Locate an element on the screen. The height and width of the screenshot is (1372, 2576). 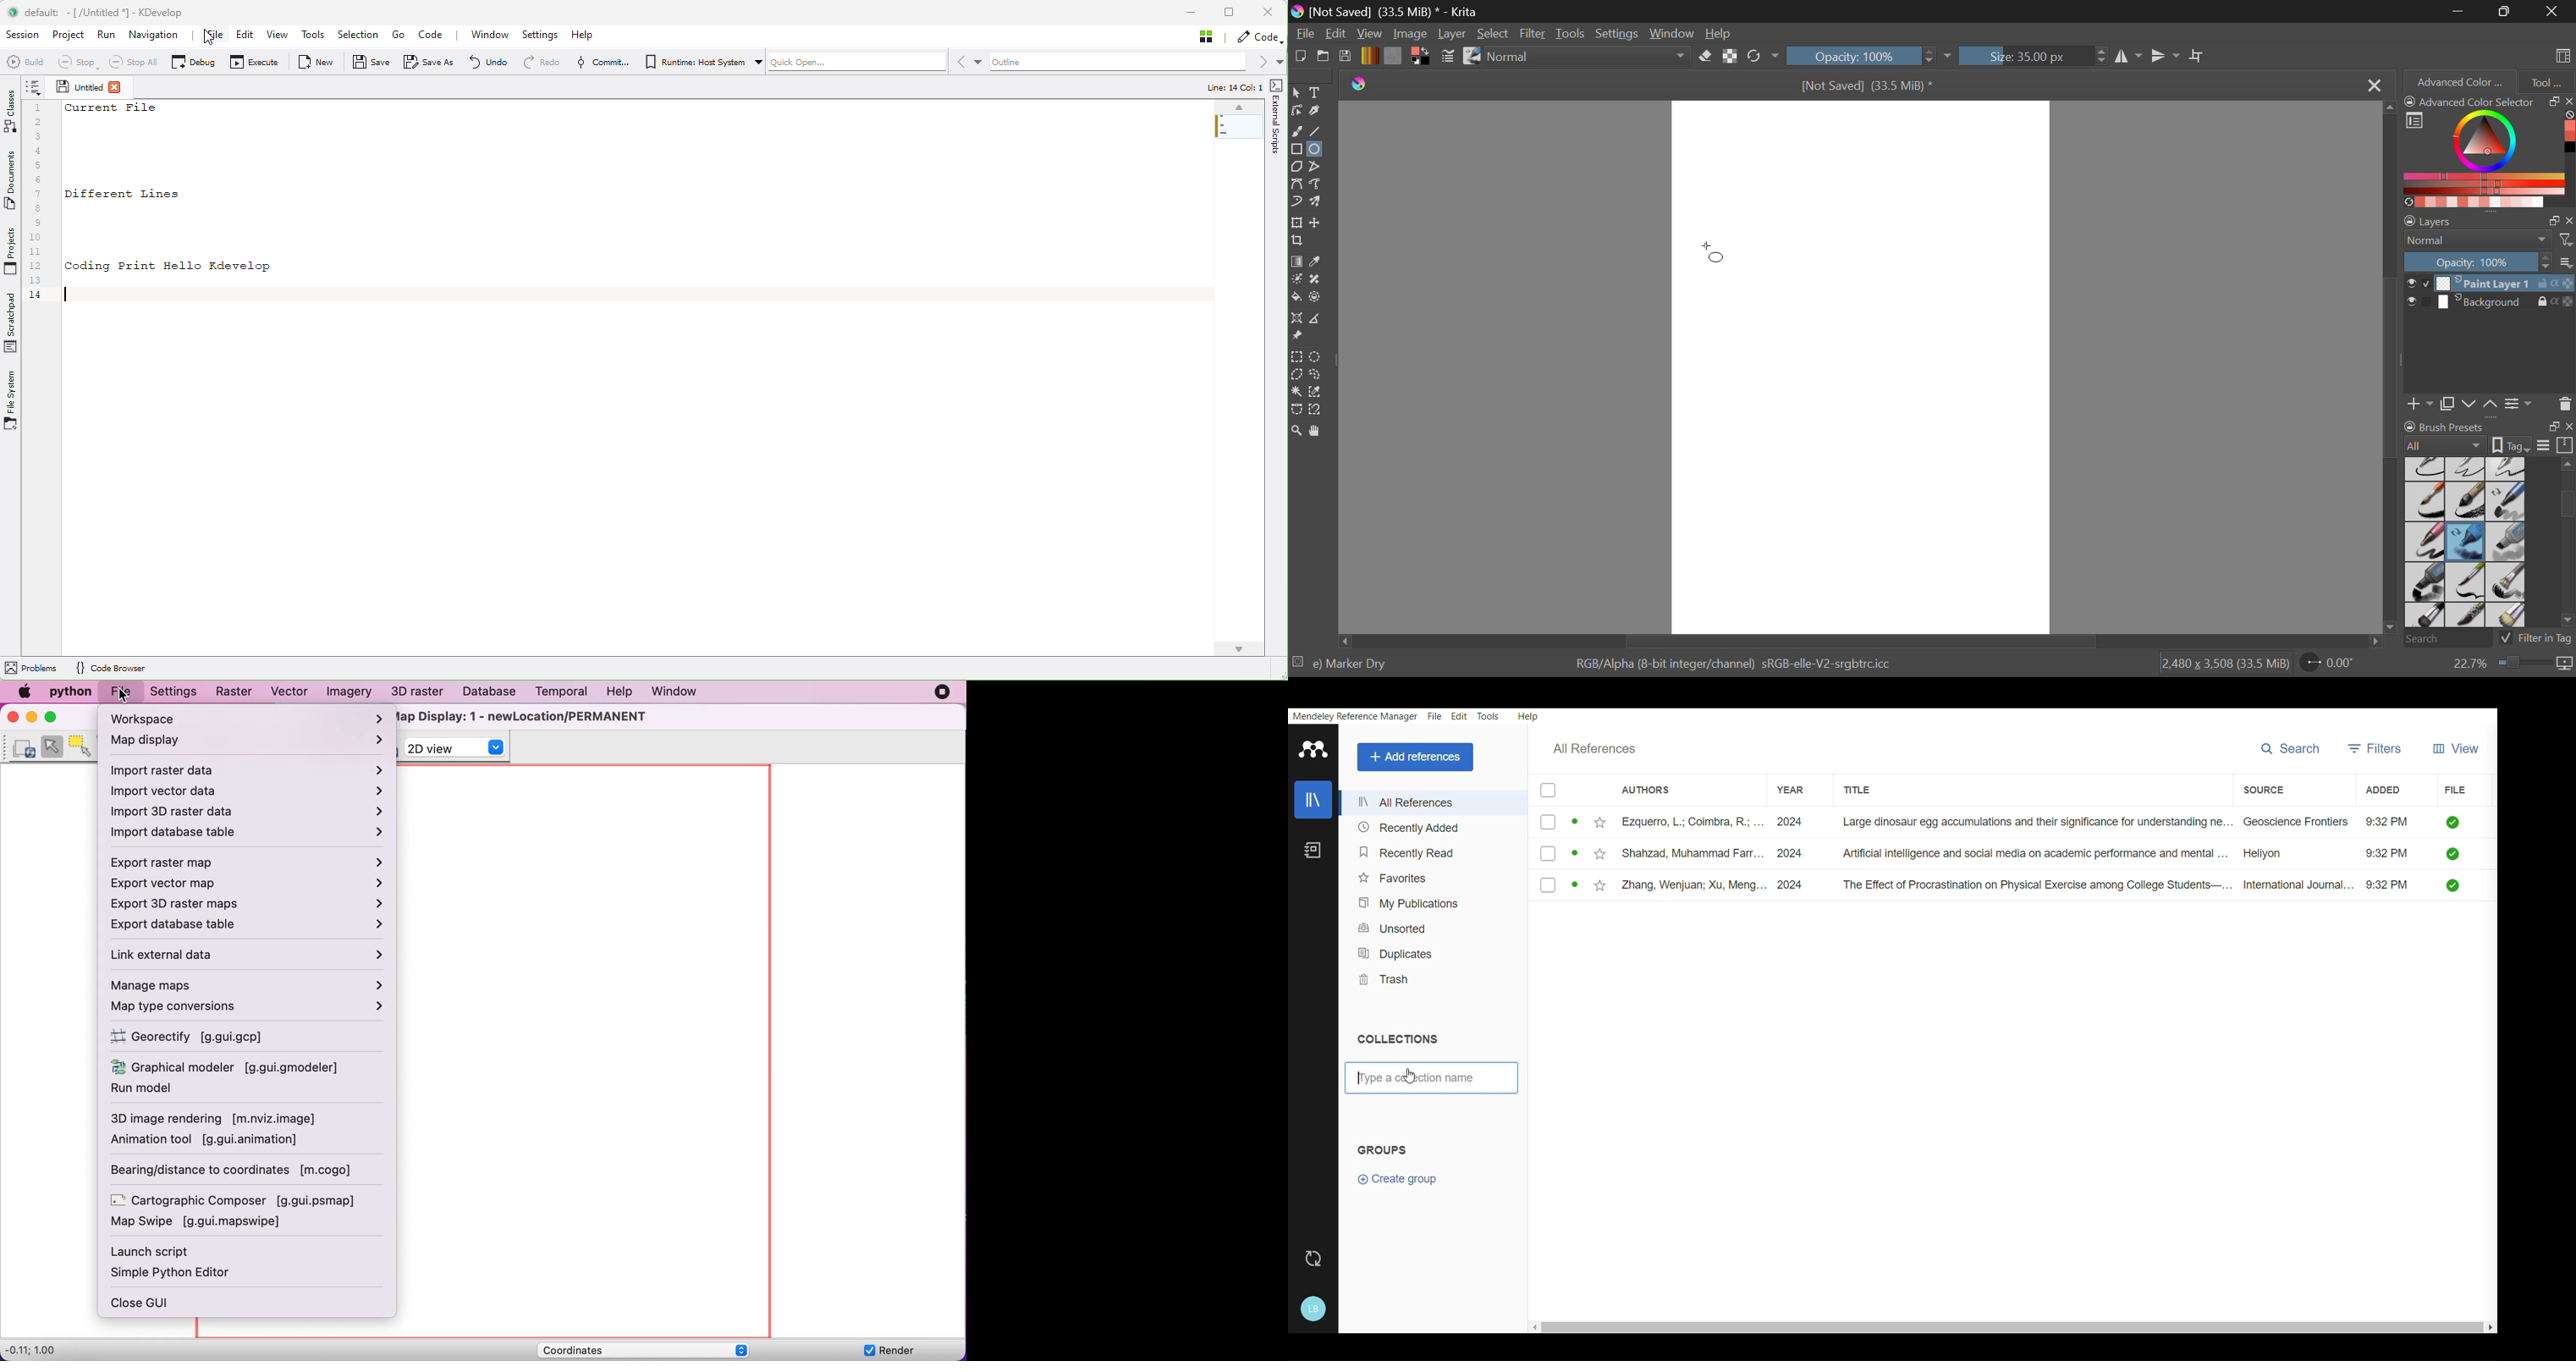
Calligraphic Tool is located at coordinates (1318, 111).